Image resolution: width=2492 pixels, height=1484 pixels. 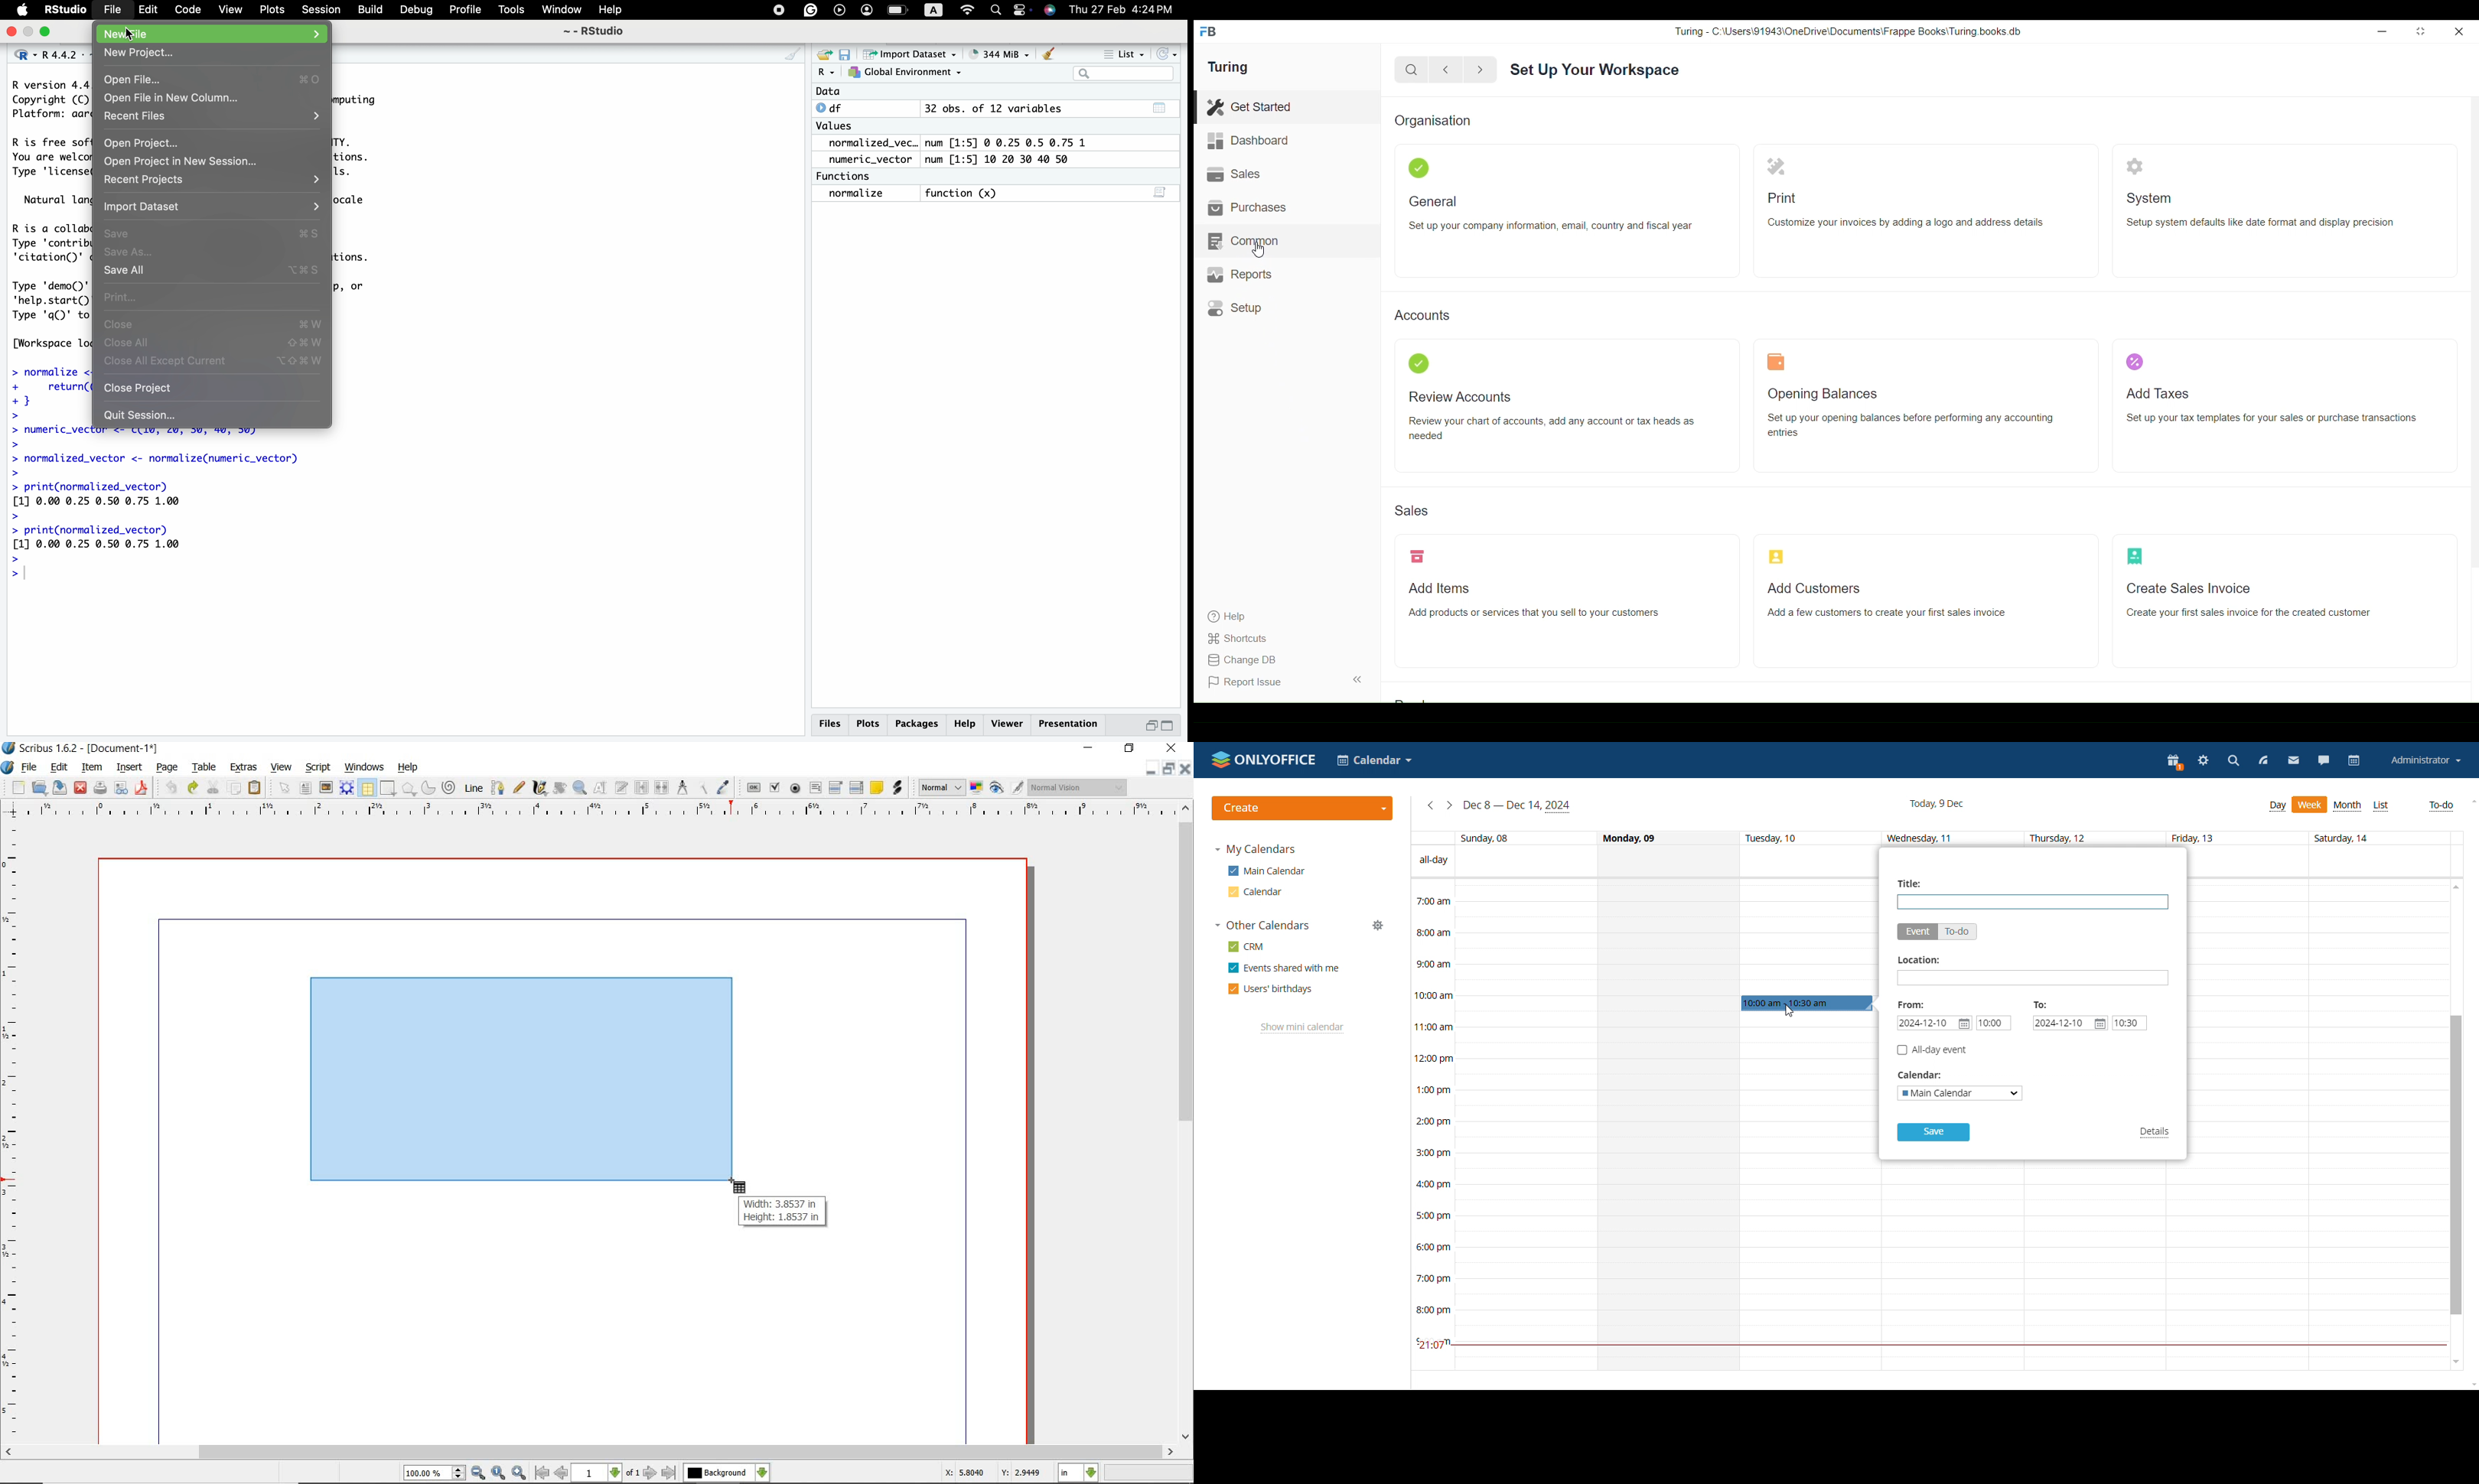 I want to click on Save, so click(x=117, y=235).